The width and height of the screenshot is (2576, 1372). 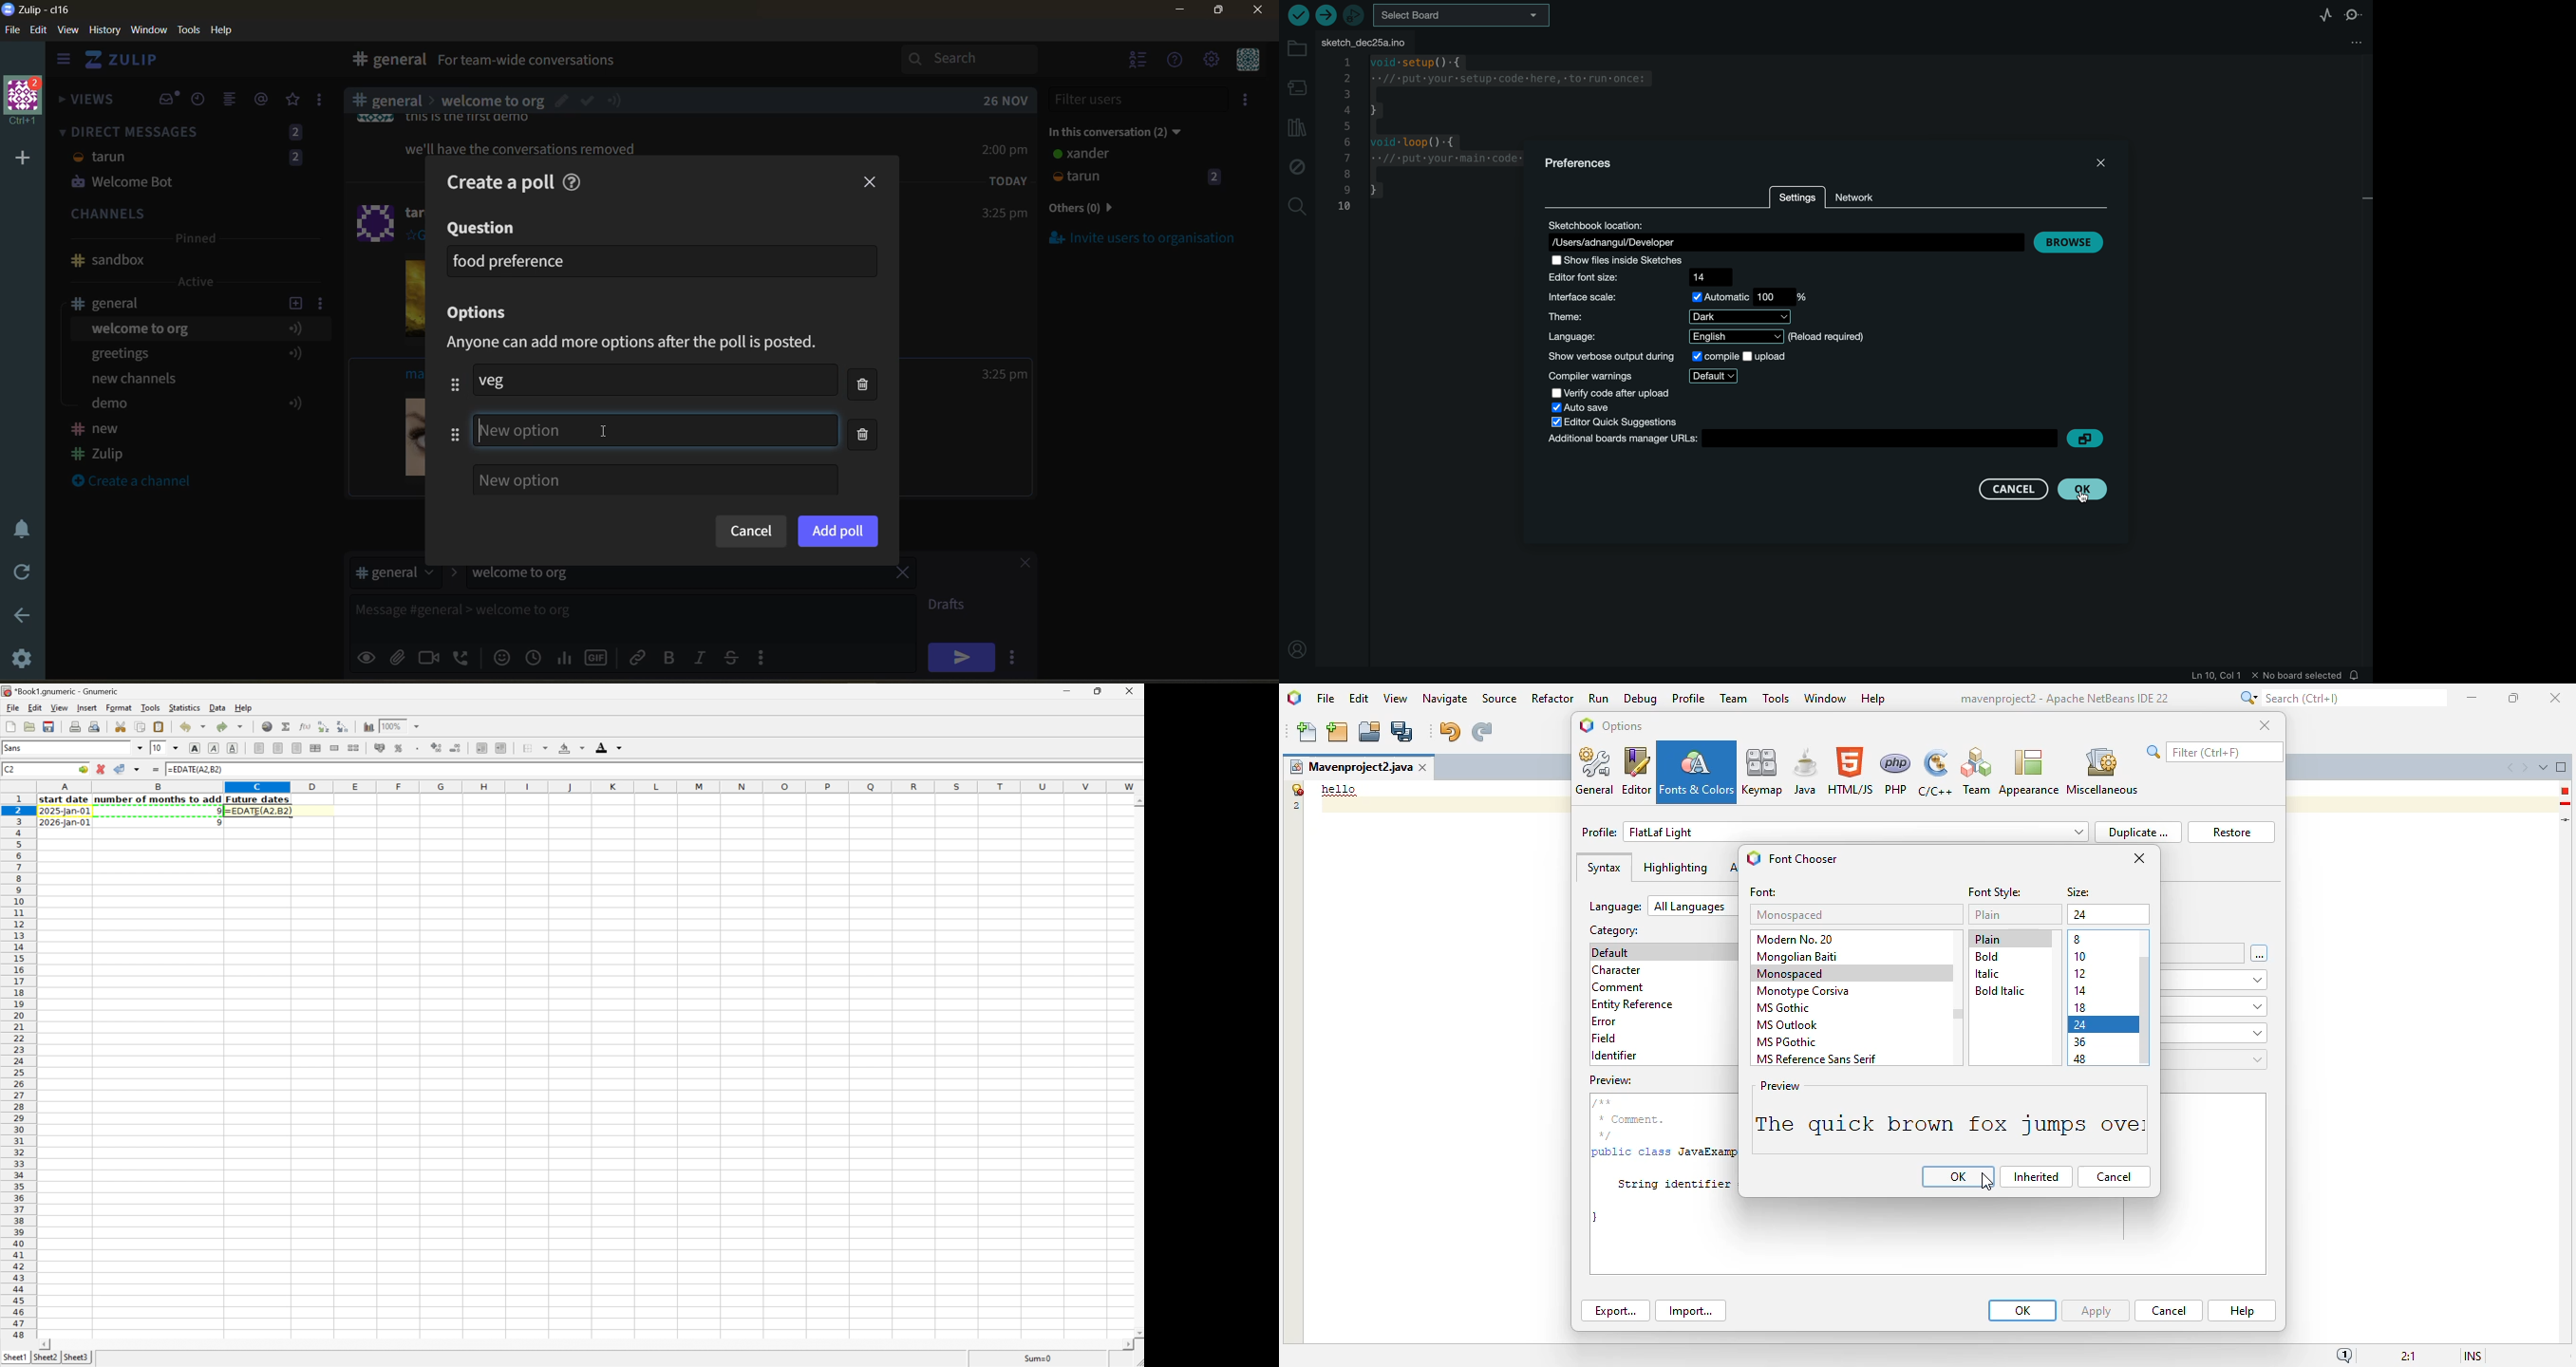 What do you see at coordinates (197, 282) in the screenshot?
I see `active` at bounding box center [197, 282].